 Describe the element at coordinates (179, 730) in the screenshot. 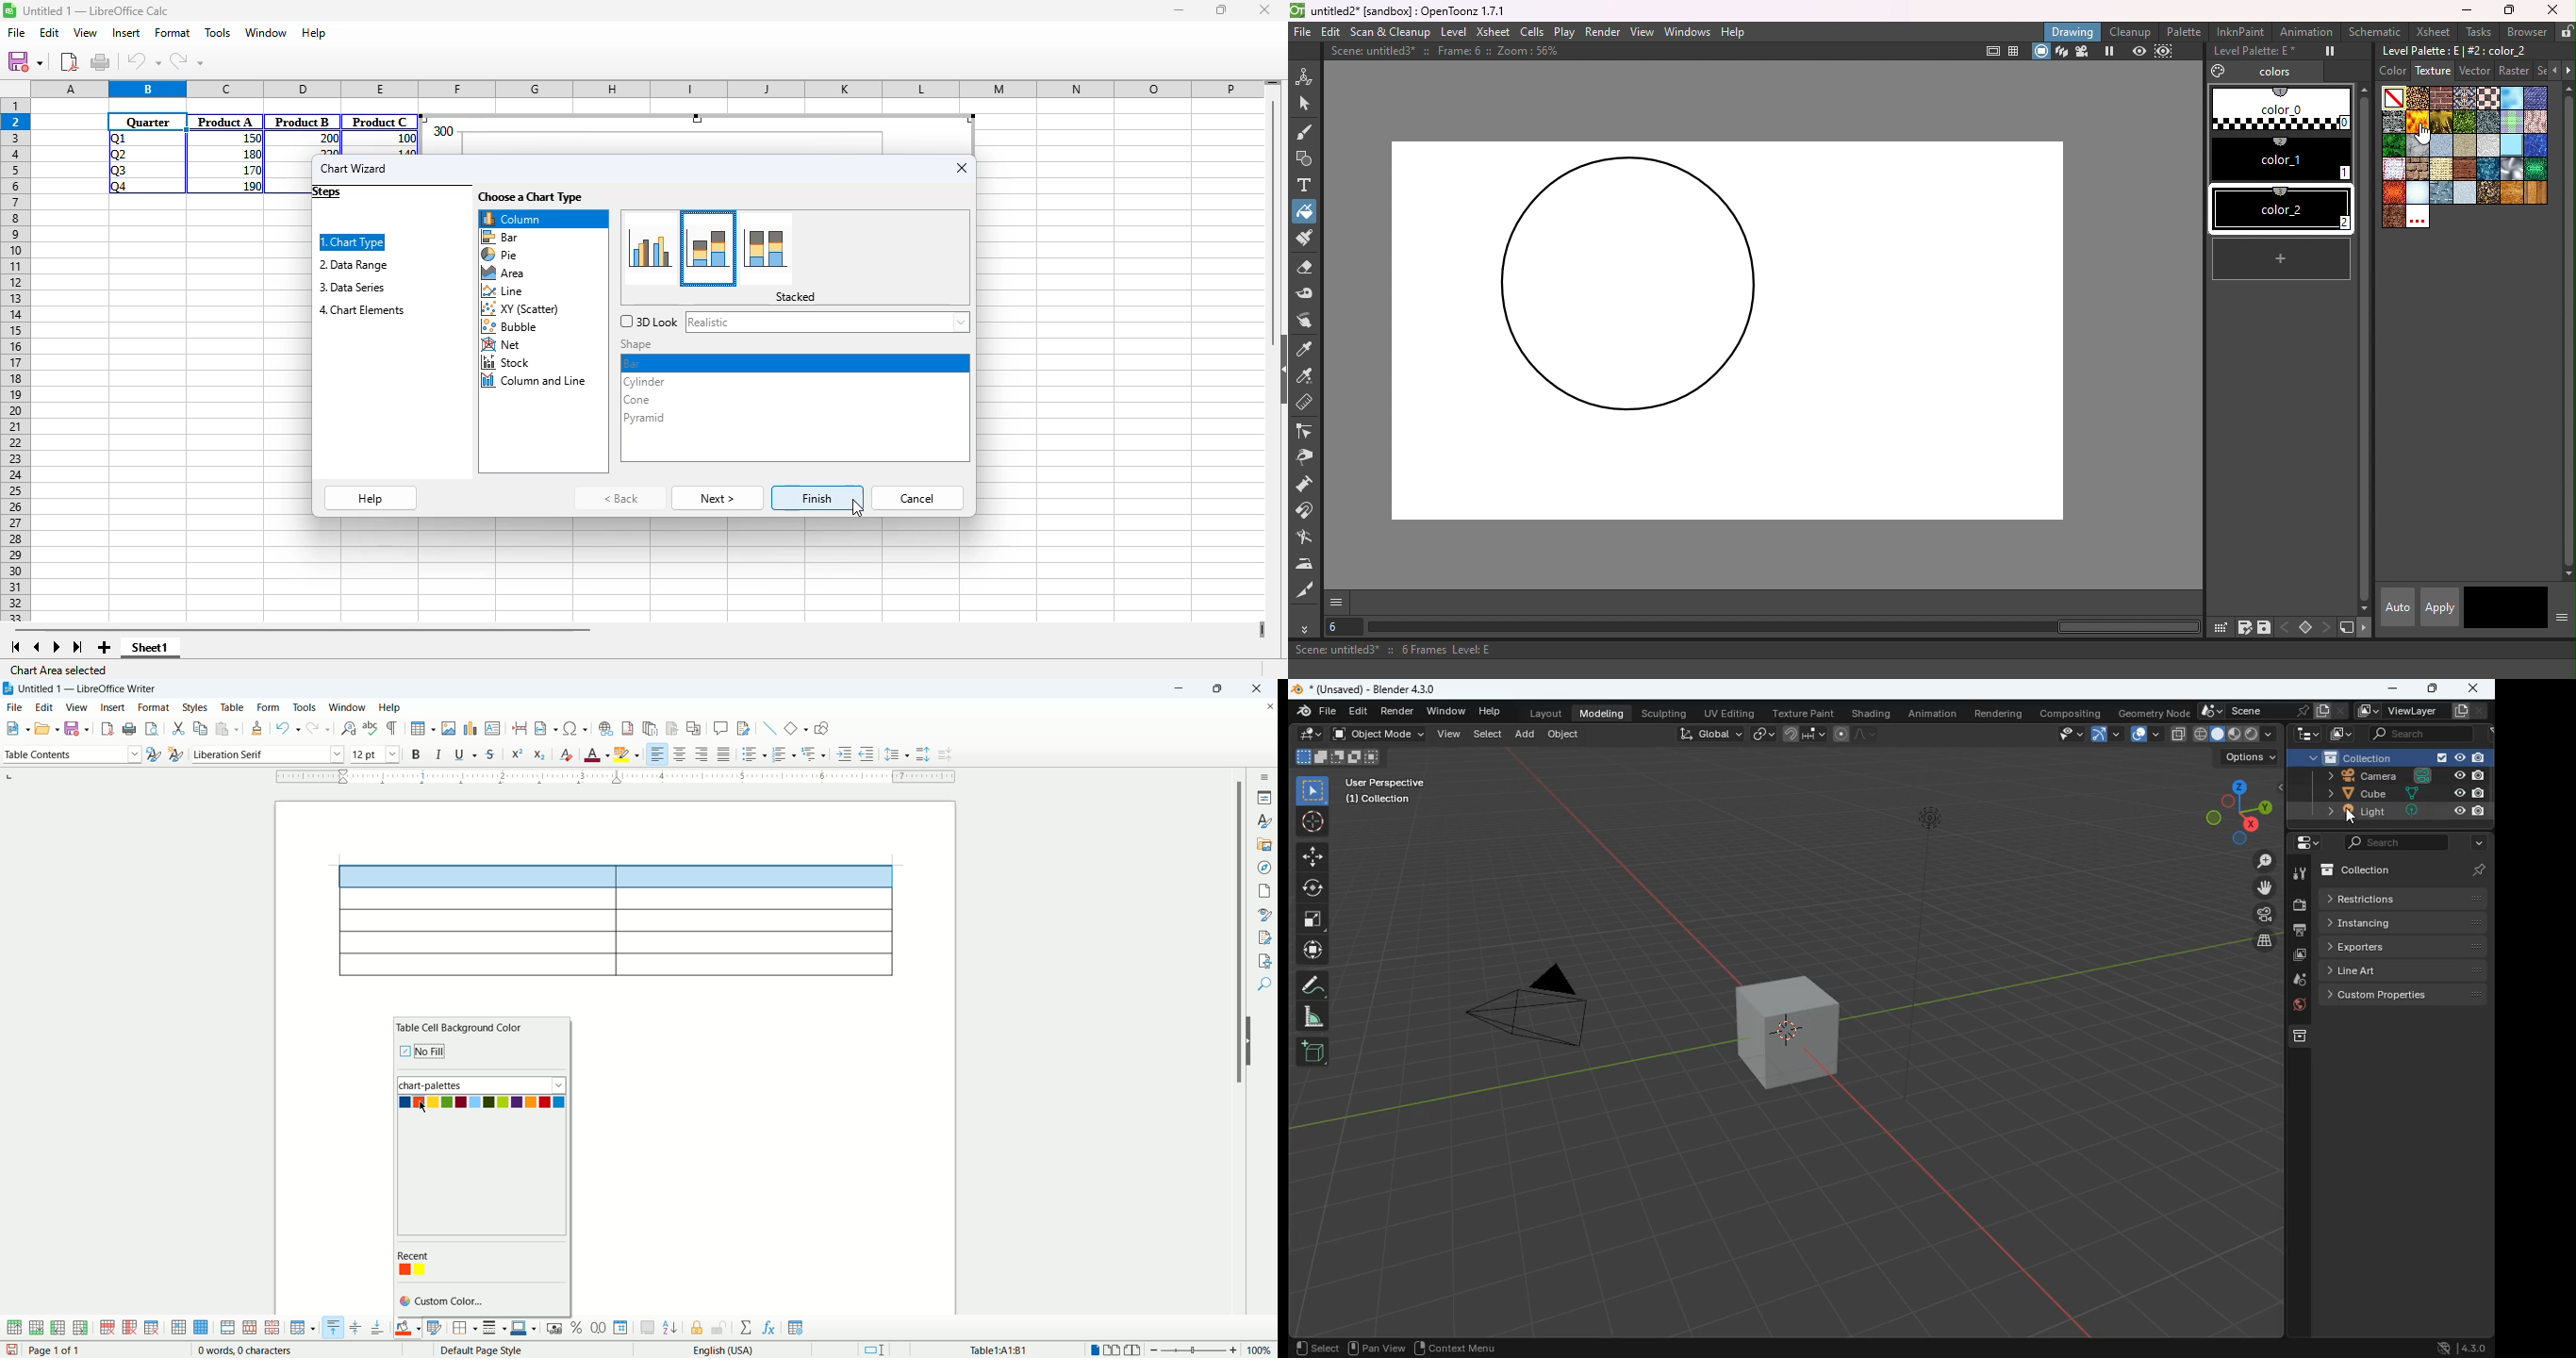

I see `cut` at that location.